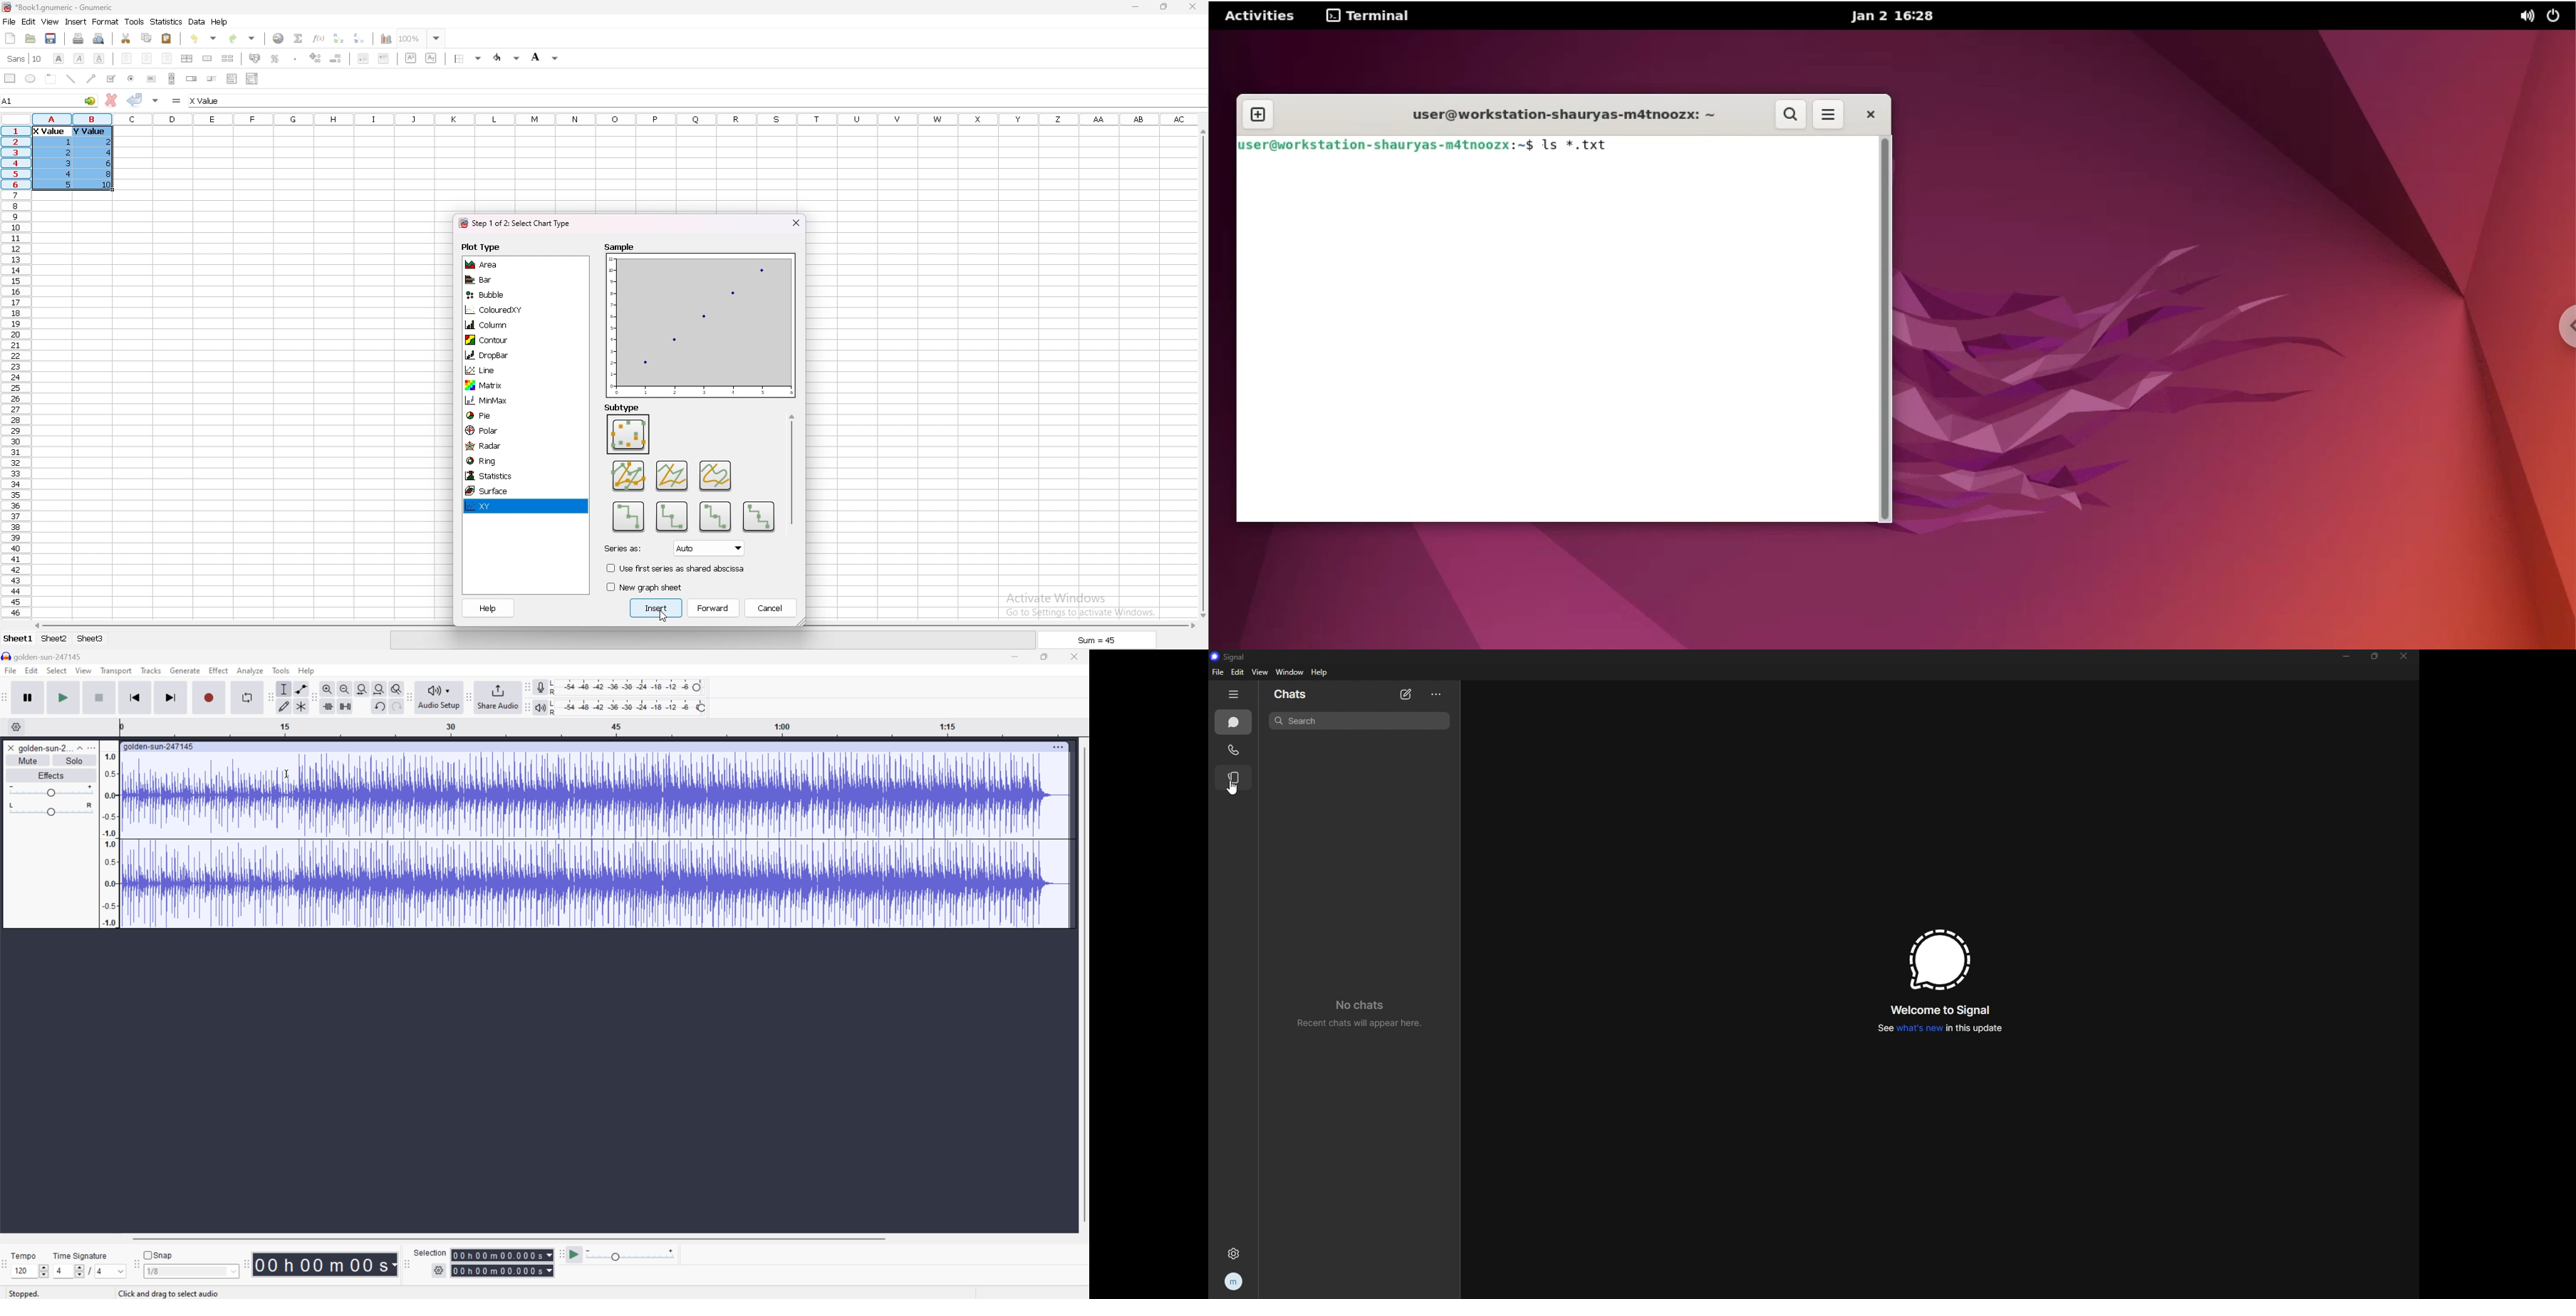 The width and height of the screenshot is (2576, 1316). I want to click on left align, so click(127, 57).